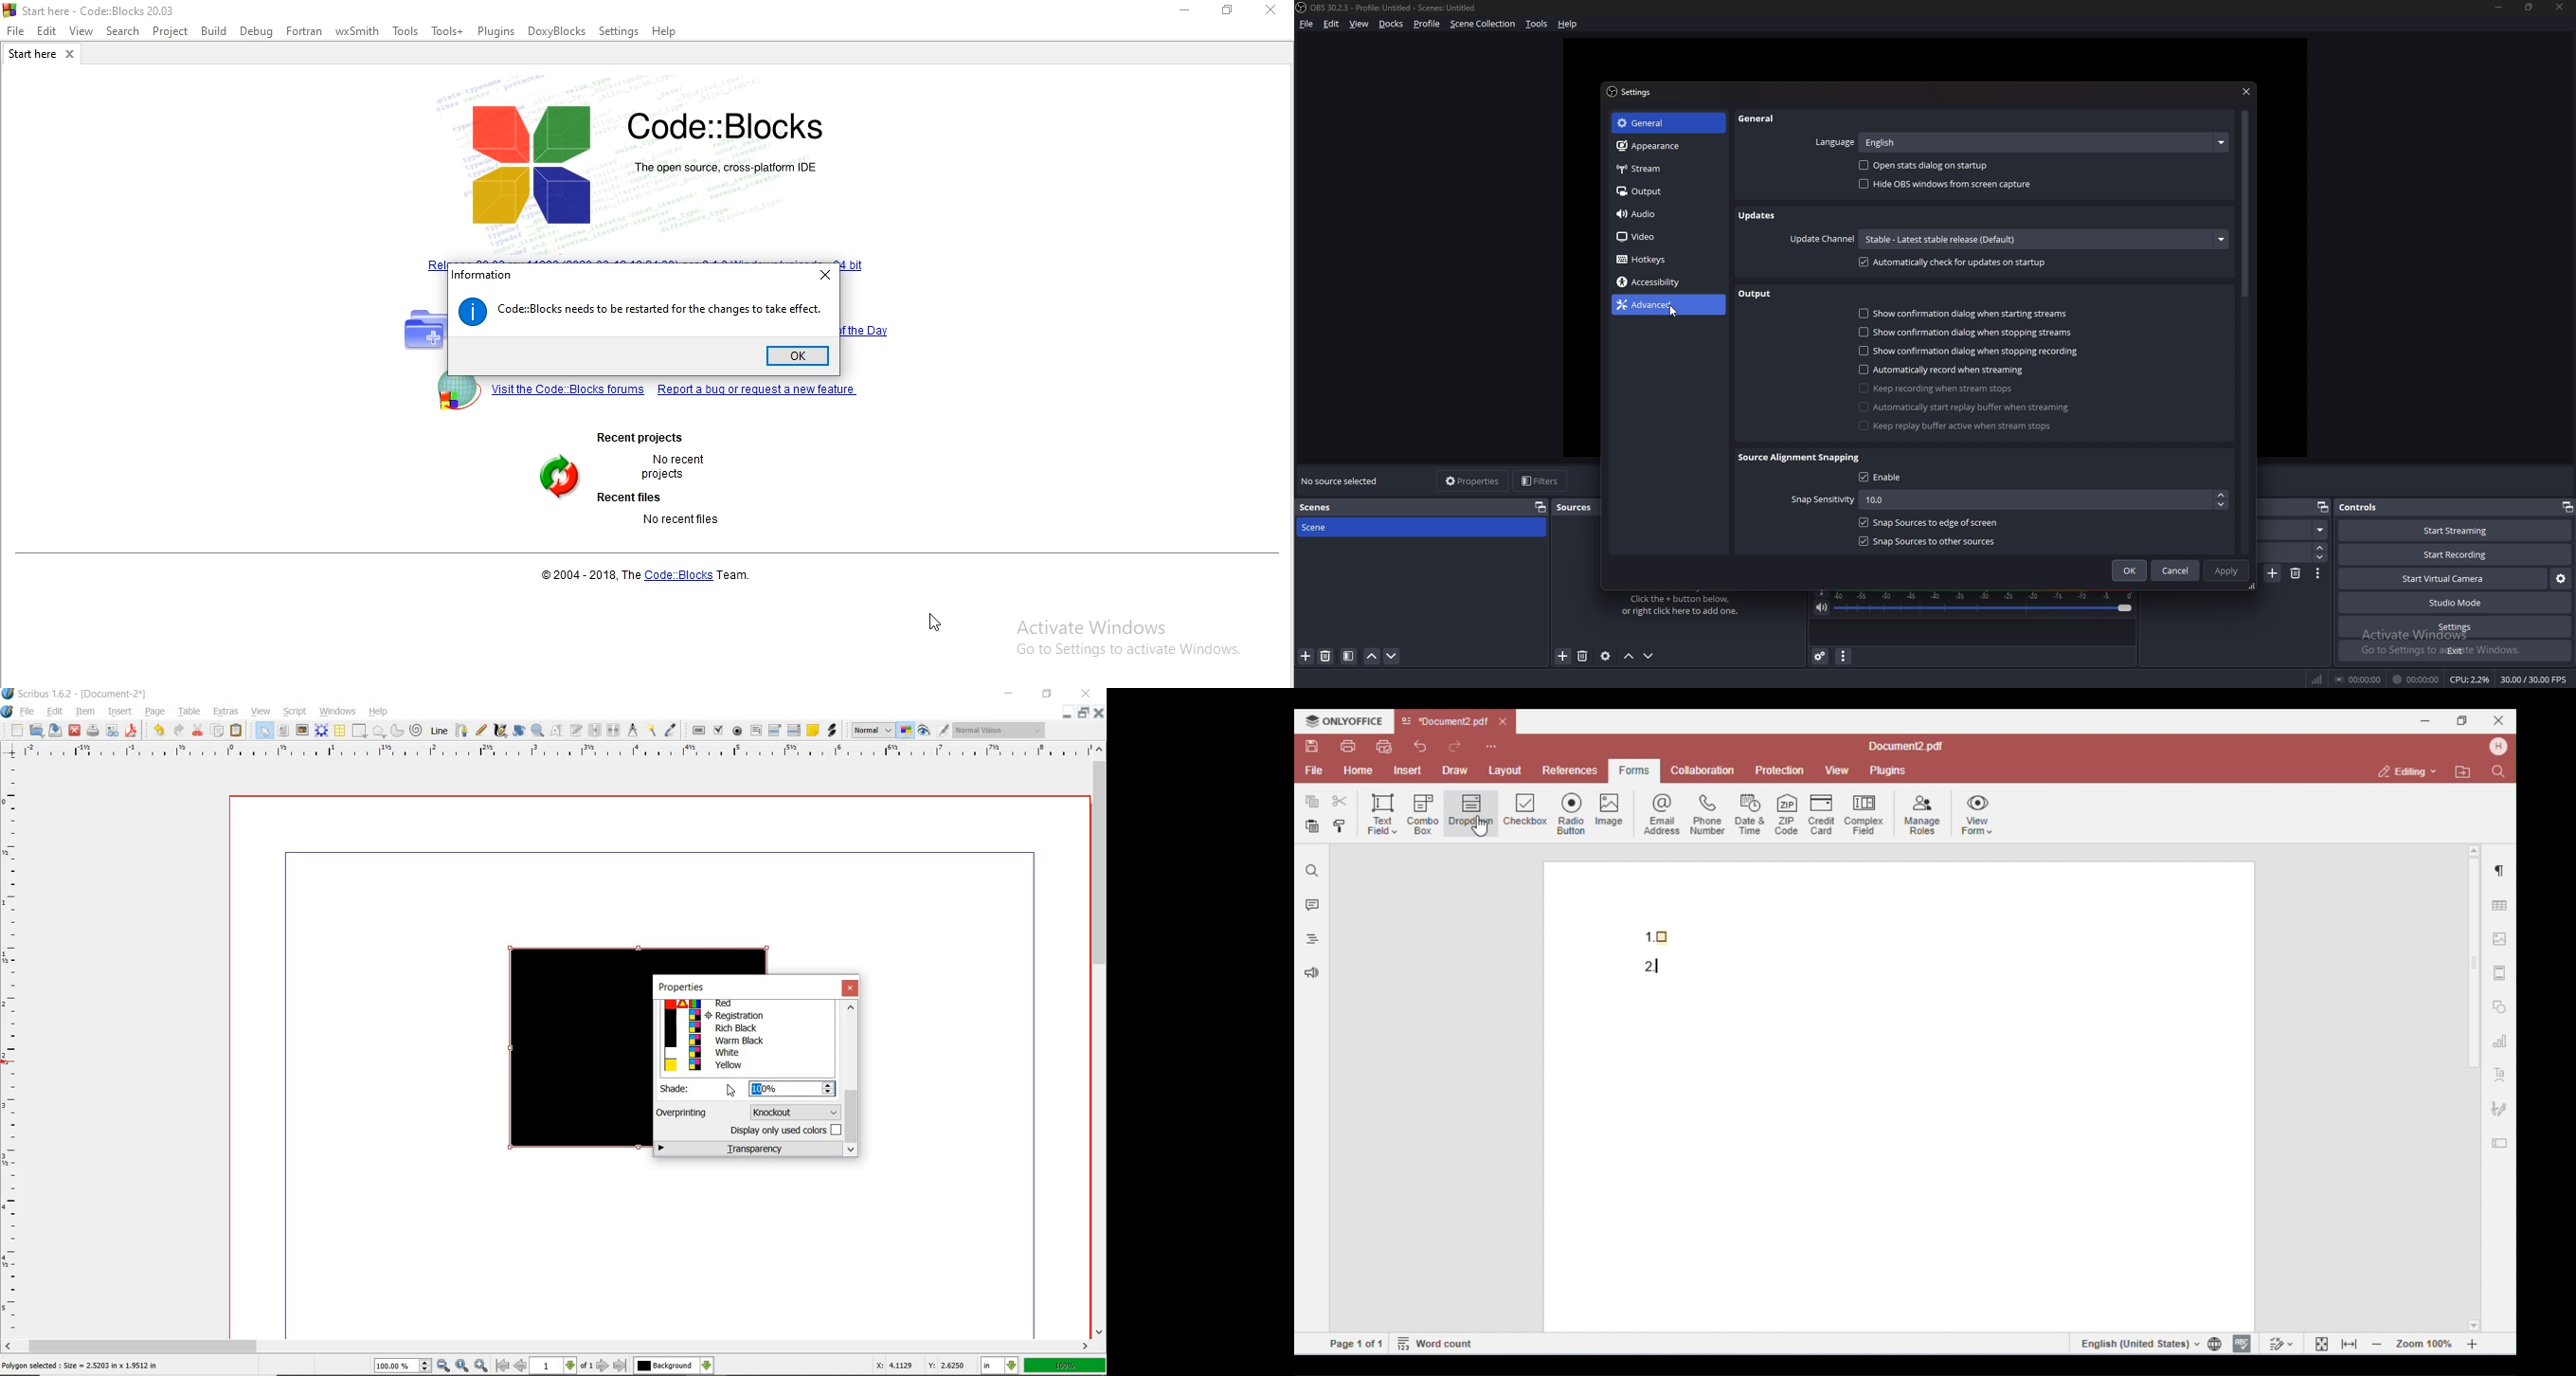 The image size is (2576, 1400). What do you see at coordinates (1319, 529) in the screenshot?
I see `scene` at bounding box center [1319, 529].